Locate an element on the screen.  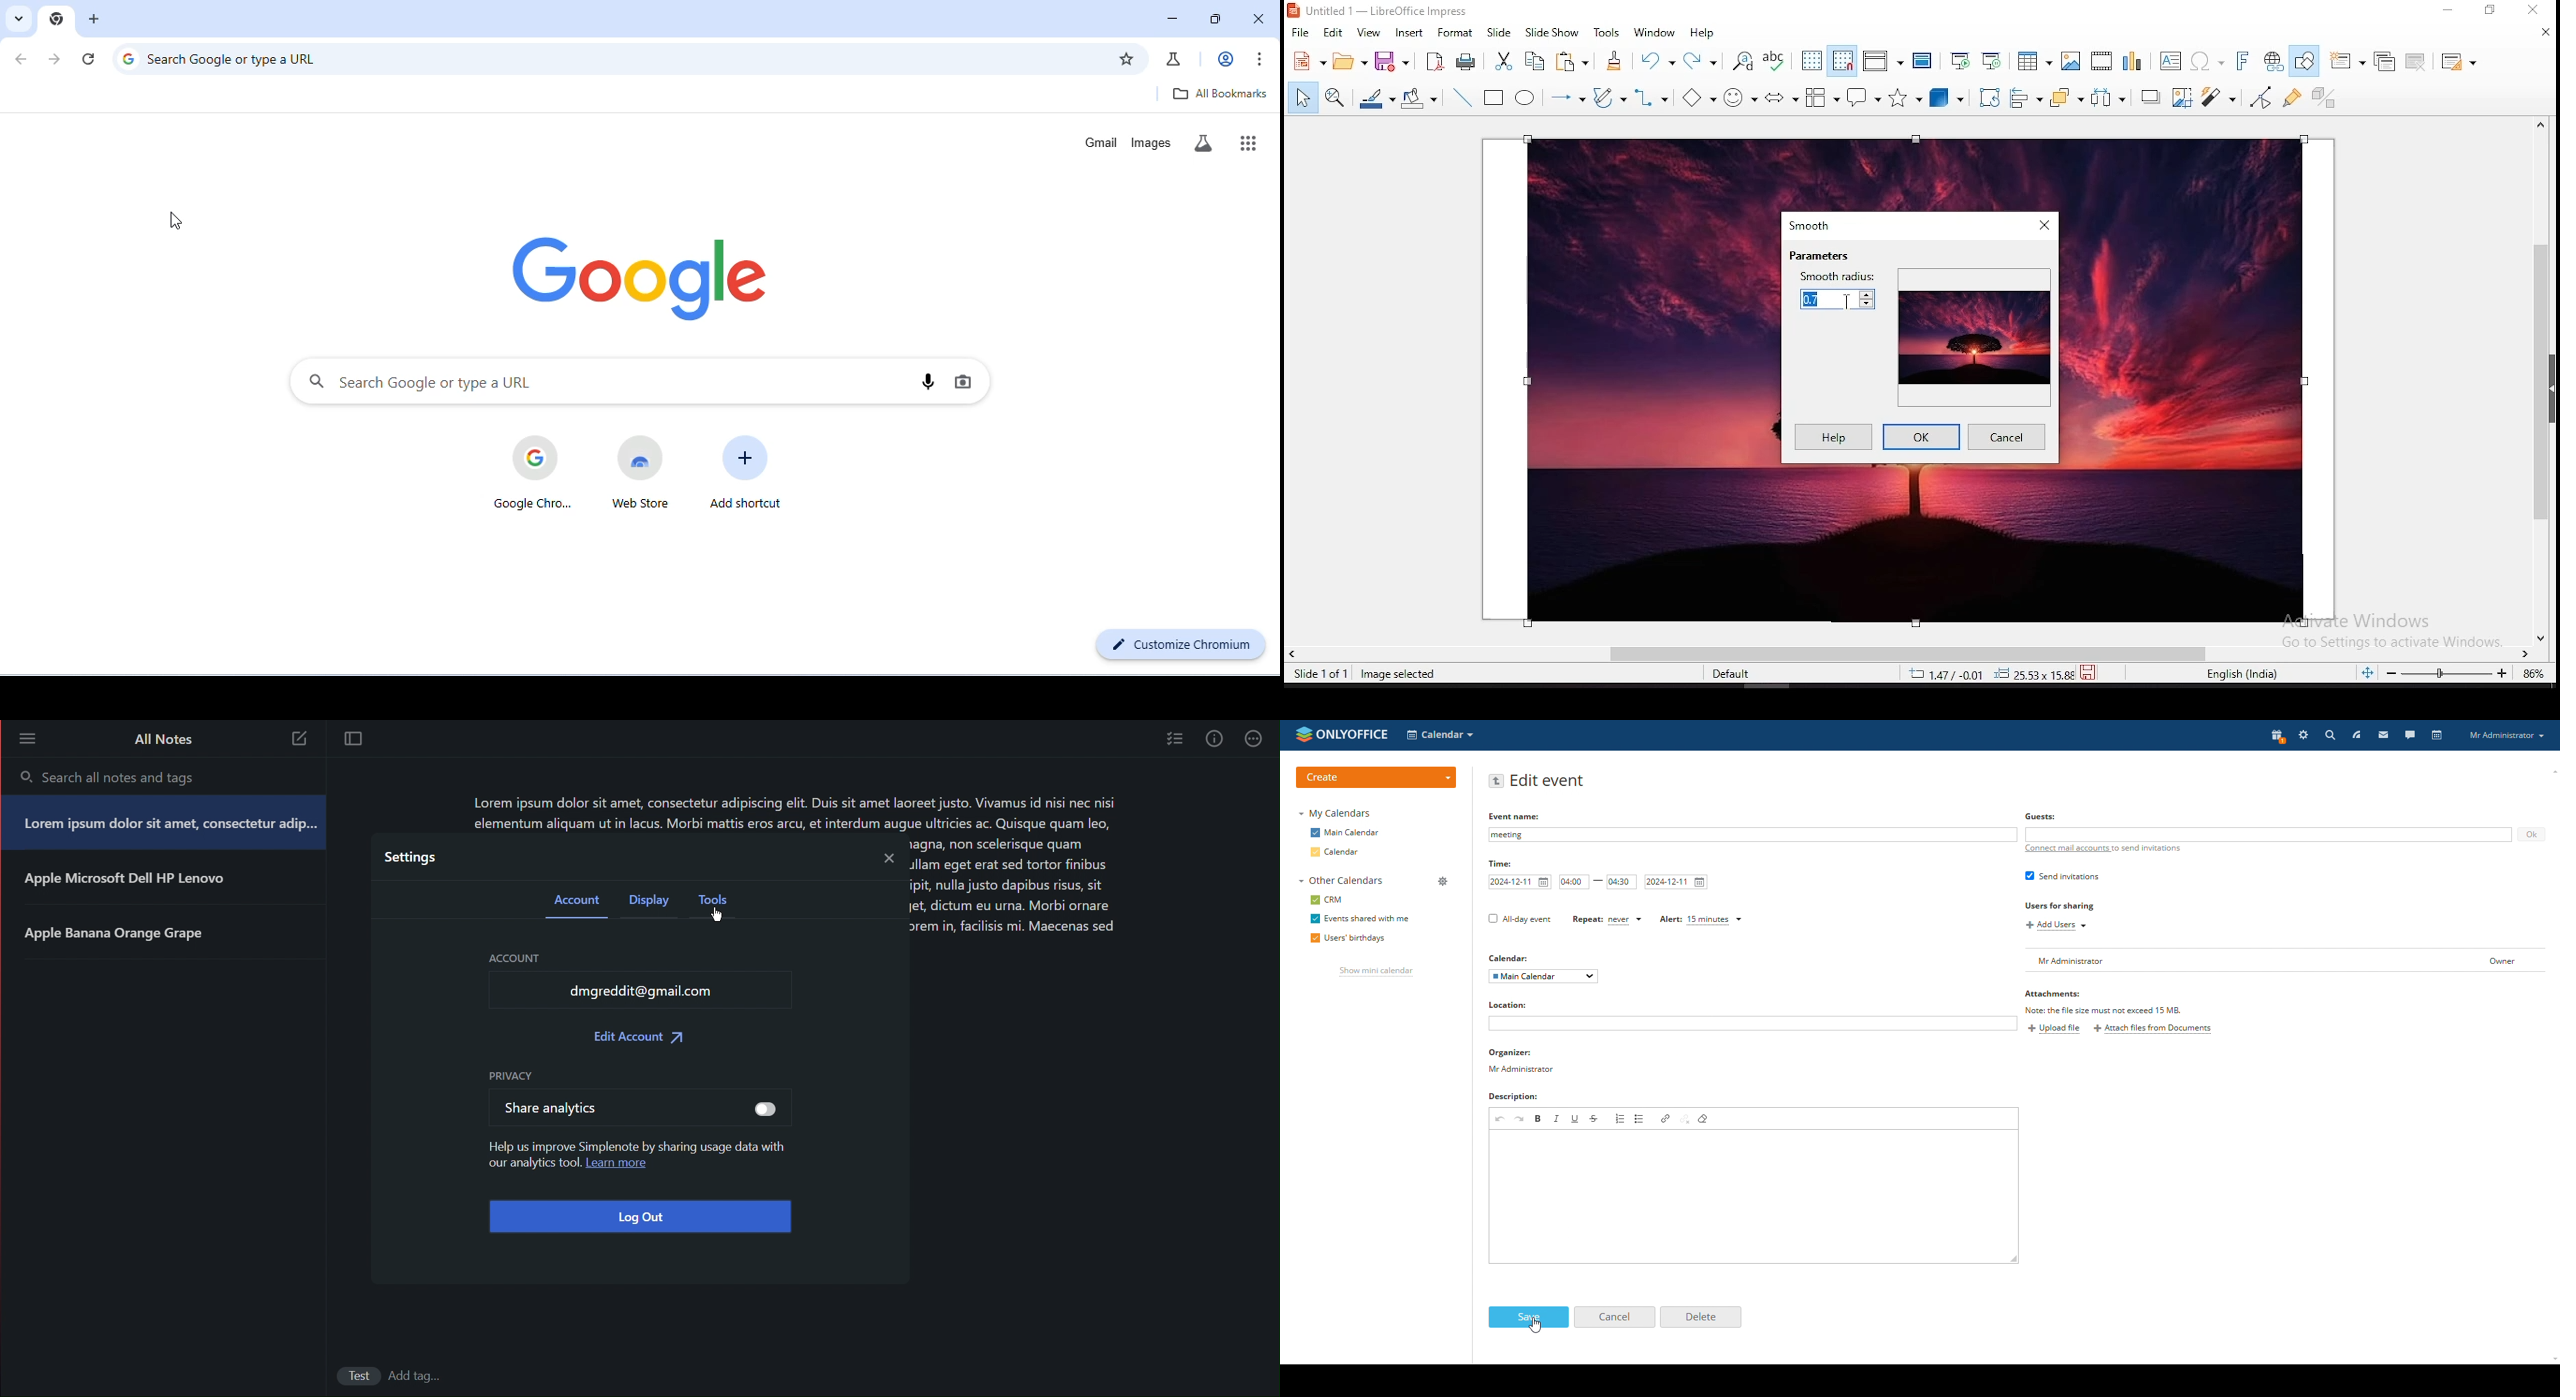
refresh is located at coordinates (91, 59).